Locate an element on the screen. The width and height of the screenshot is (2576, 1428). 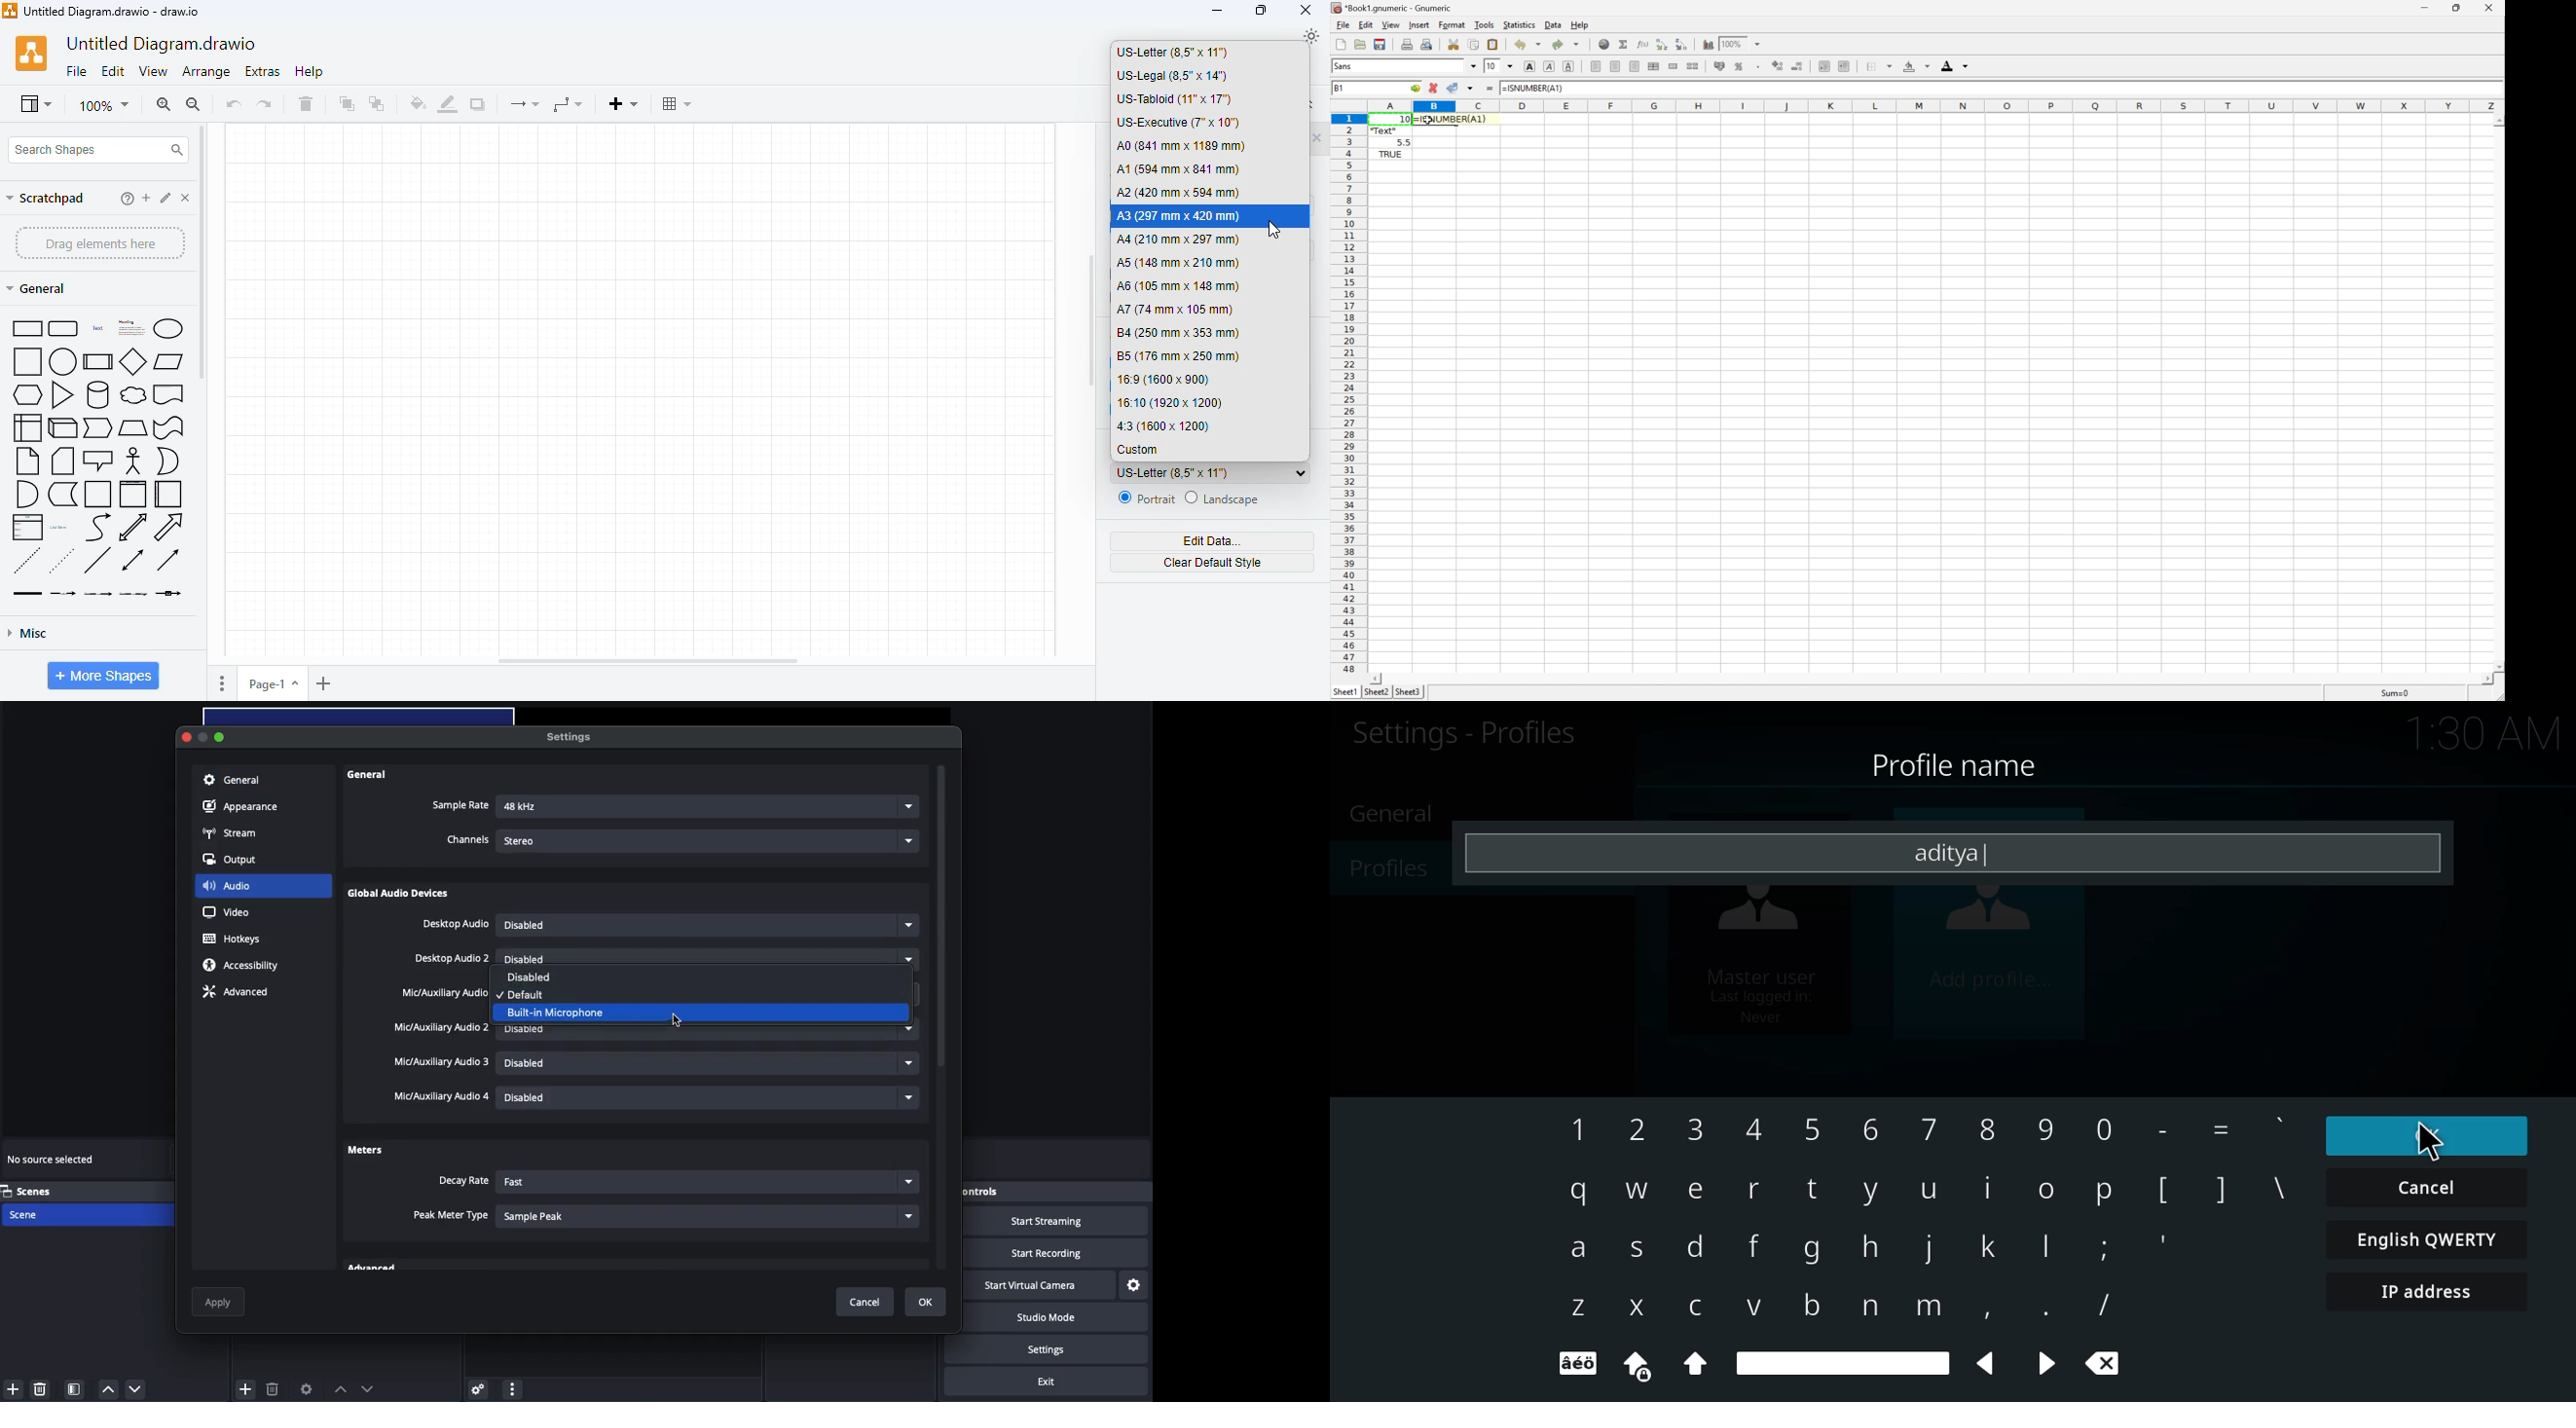
directional connector is located at coordinates (167, 559).